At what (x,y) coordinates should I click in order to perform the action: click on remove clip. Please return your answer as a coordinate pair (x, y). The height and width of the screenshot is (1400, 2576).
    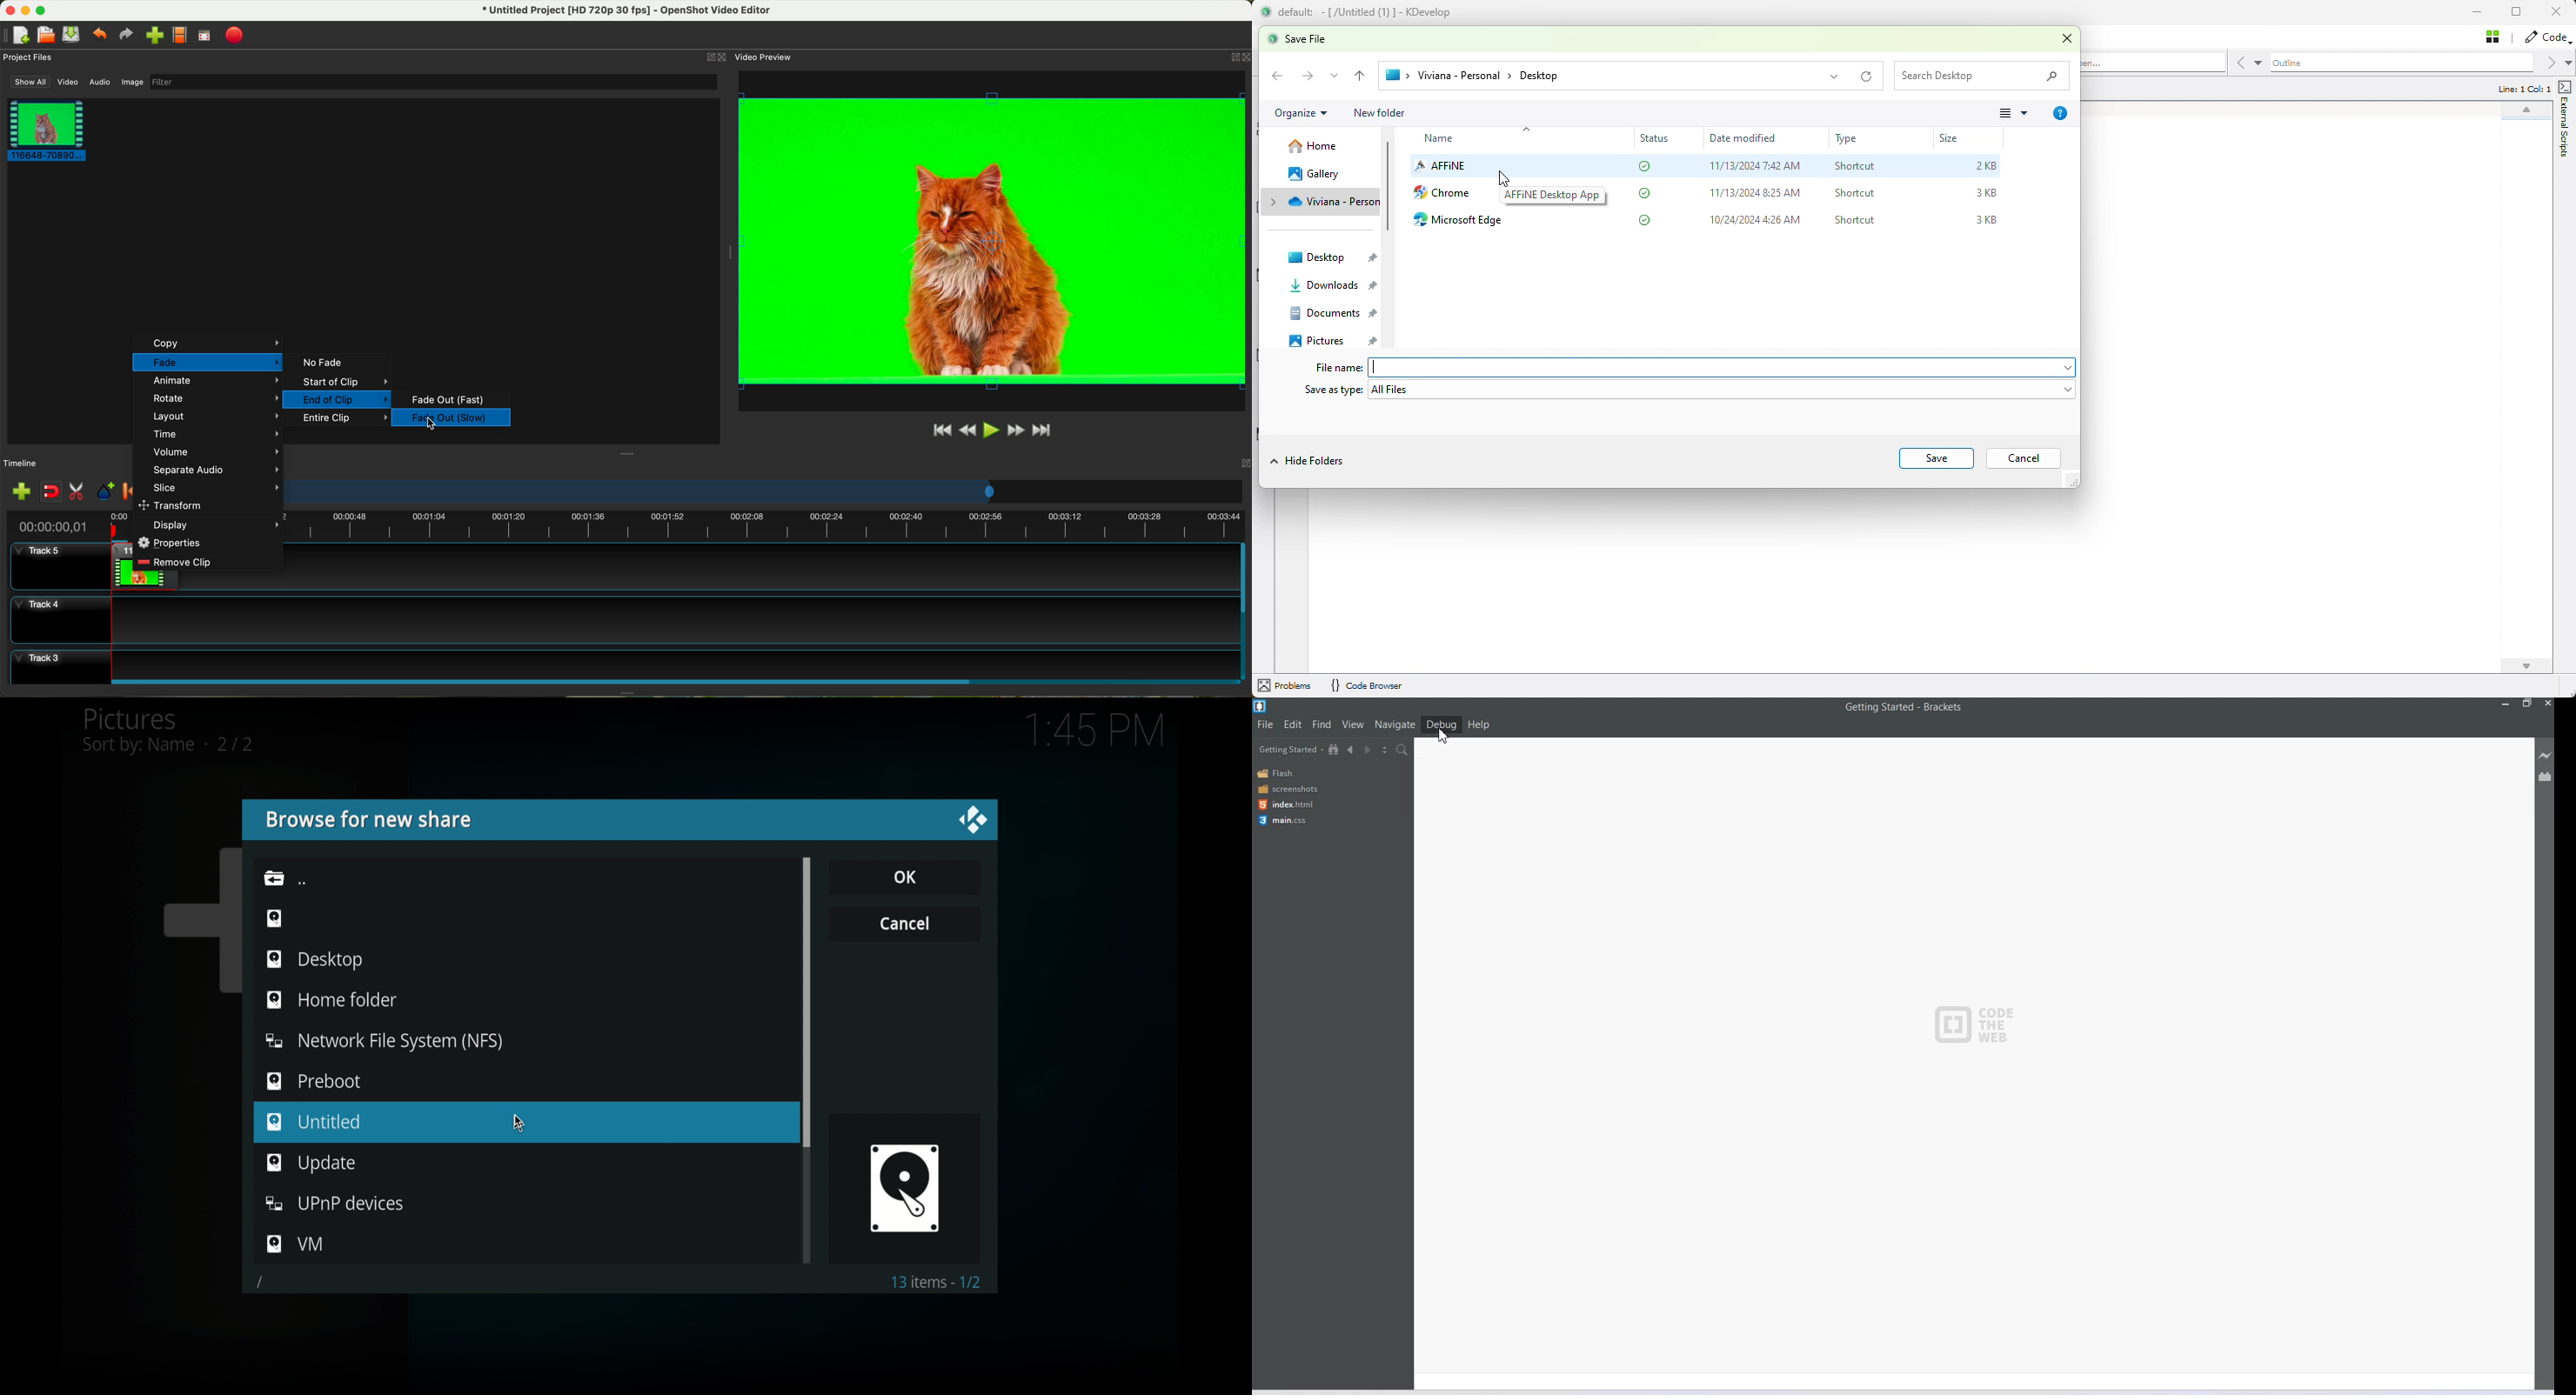
    Looking at the image, I should click on (176, 562).